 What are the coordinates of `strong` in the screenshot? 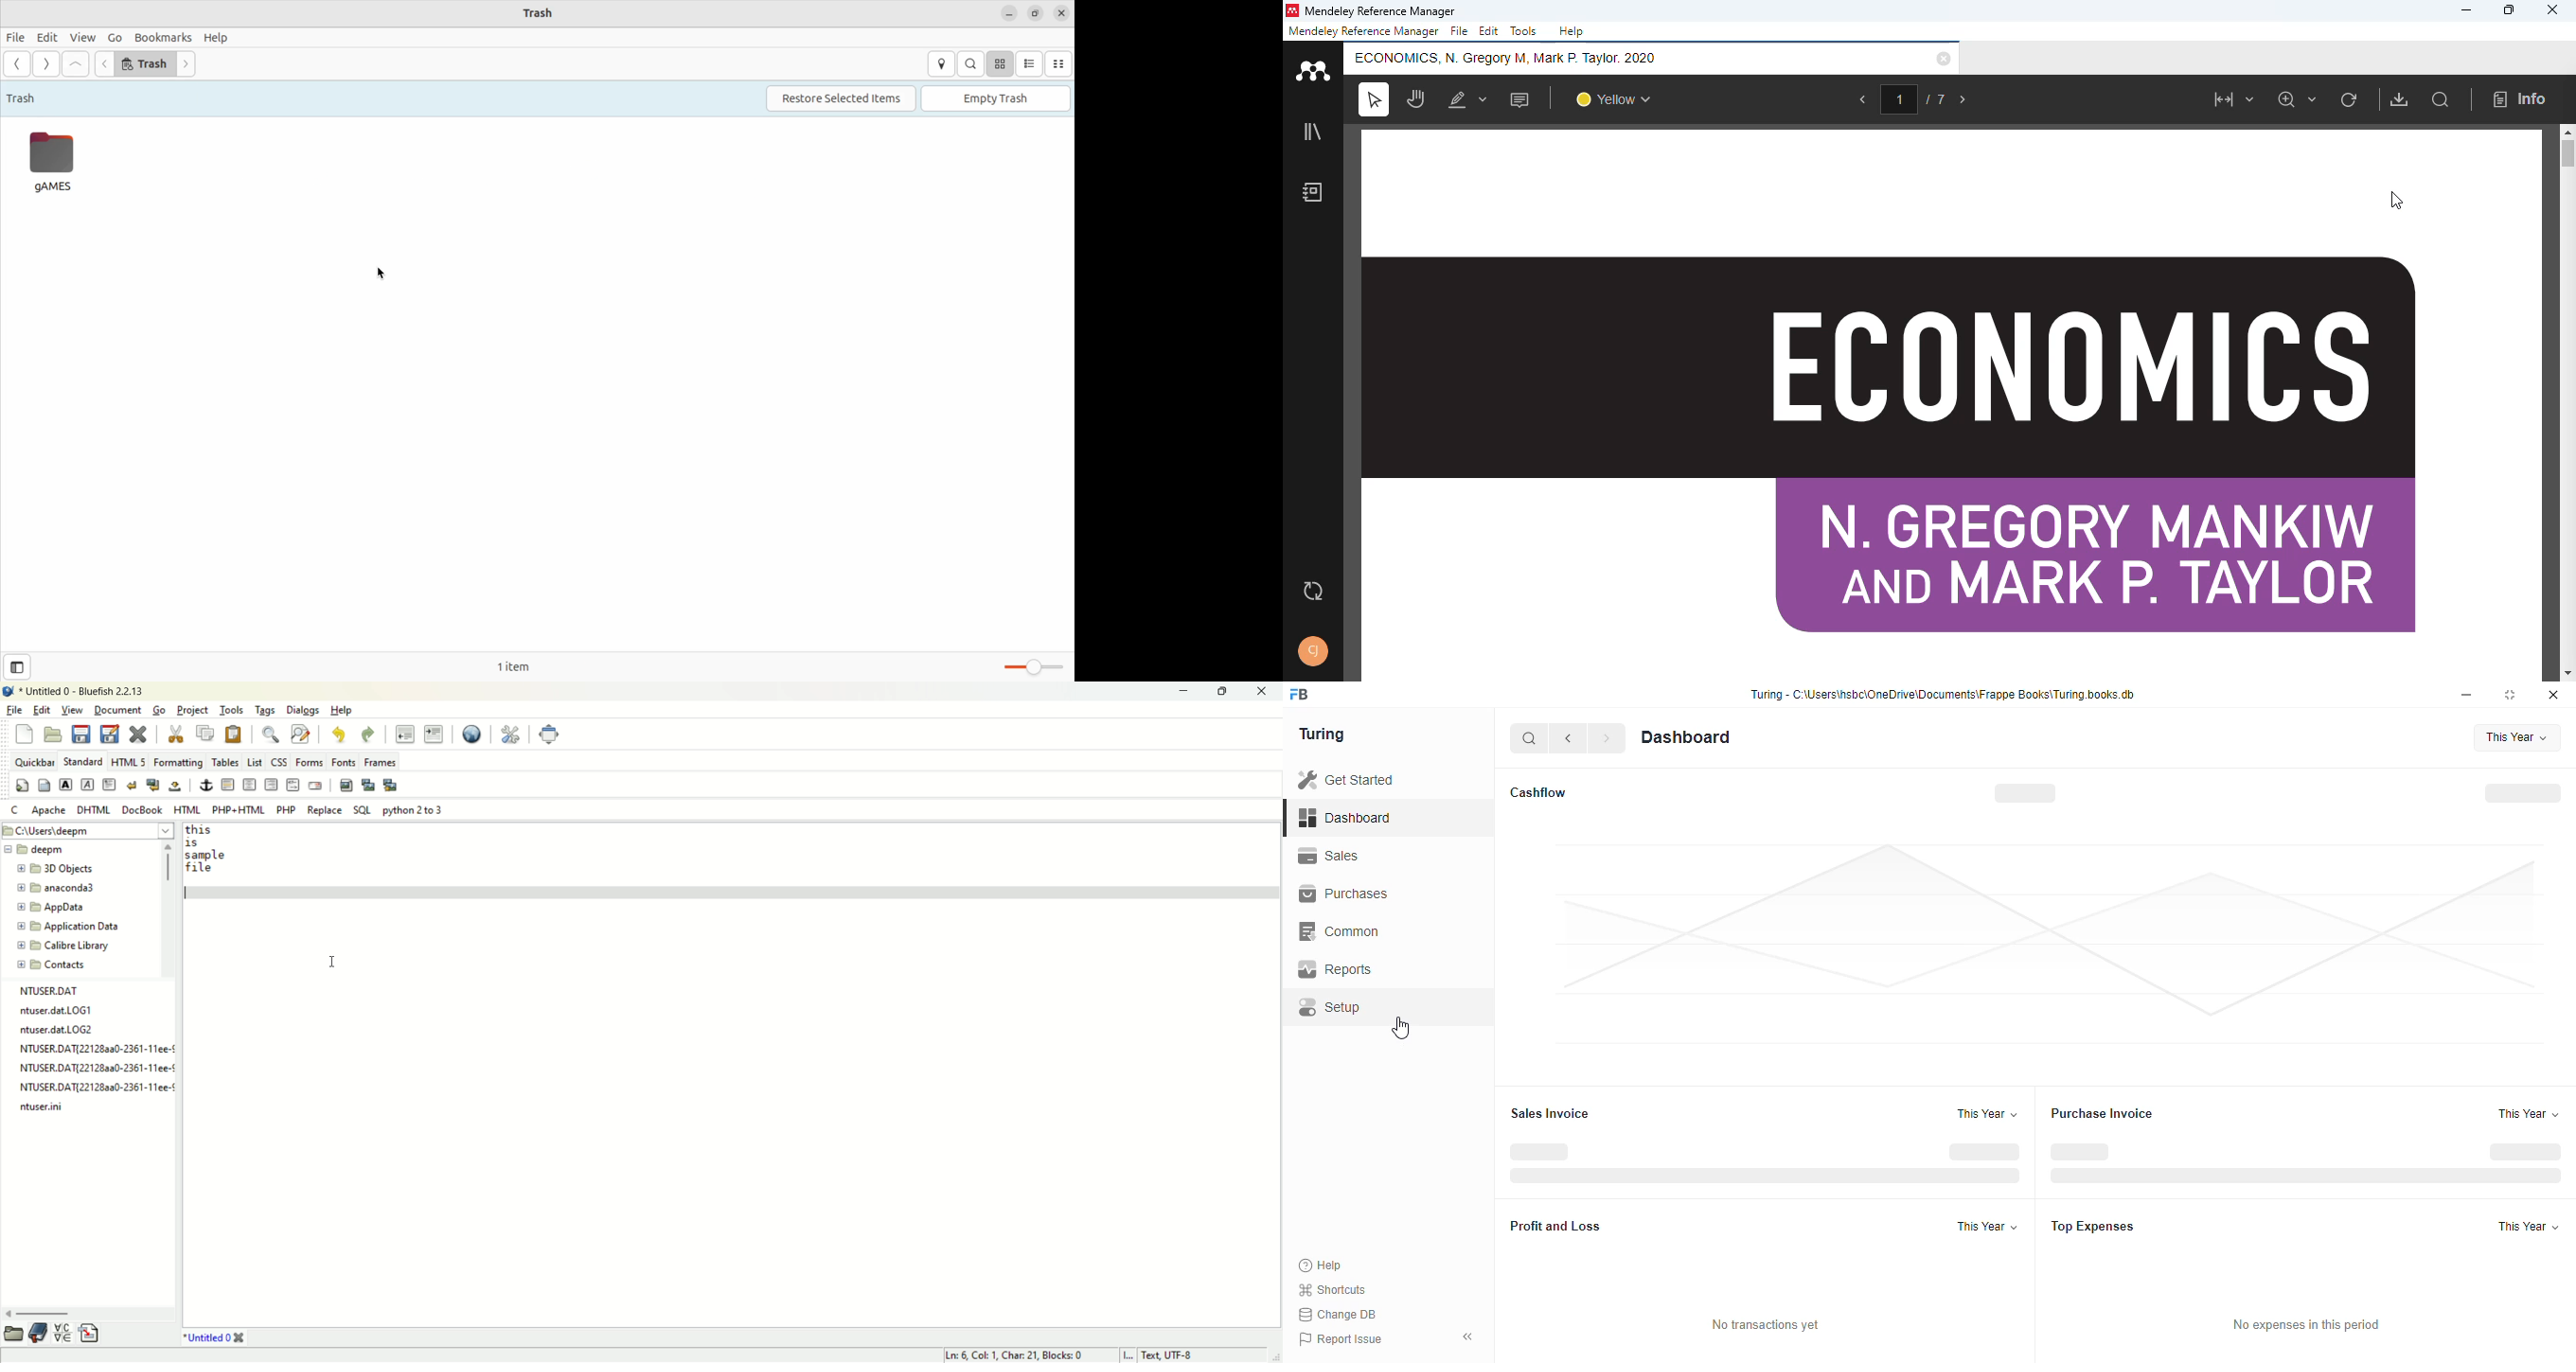 It's located at (64, 783).